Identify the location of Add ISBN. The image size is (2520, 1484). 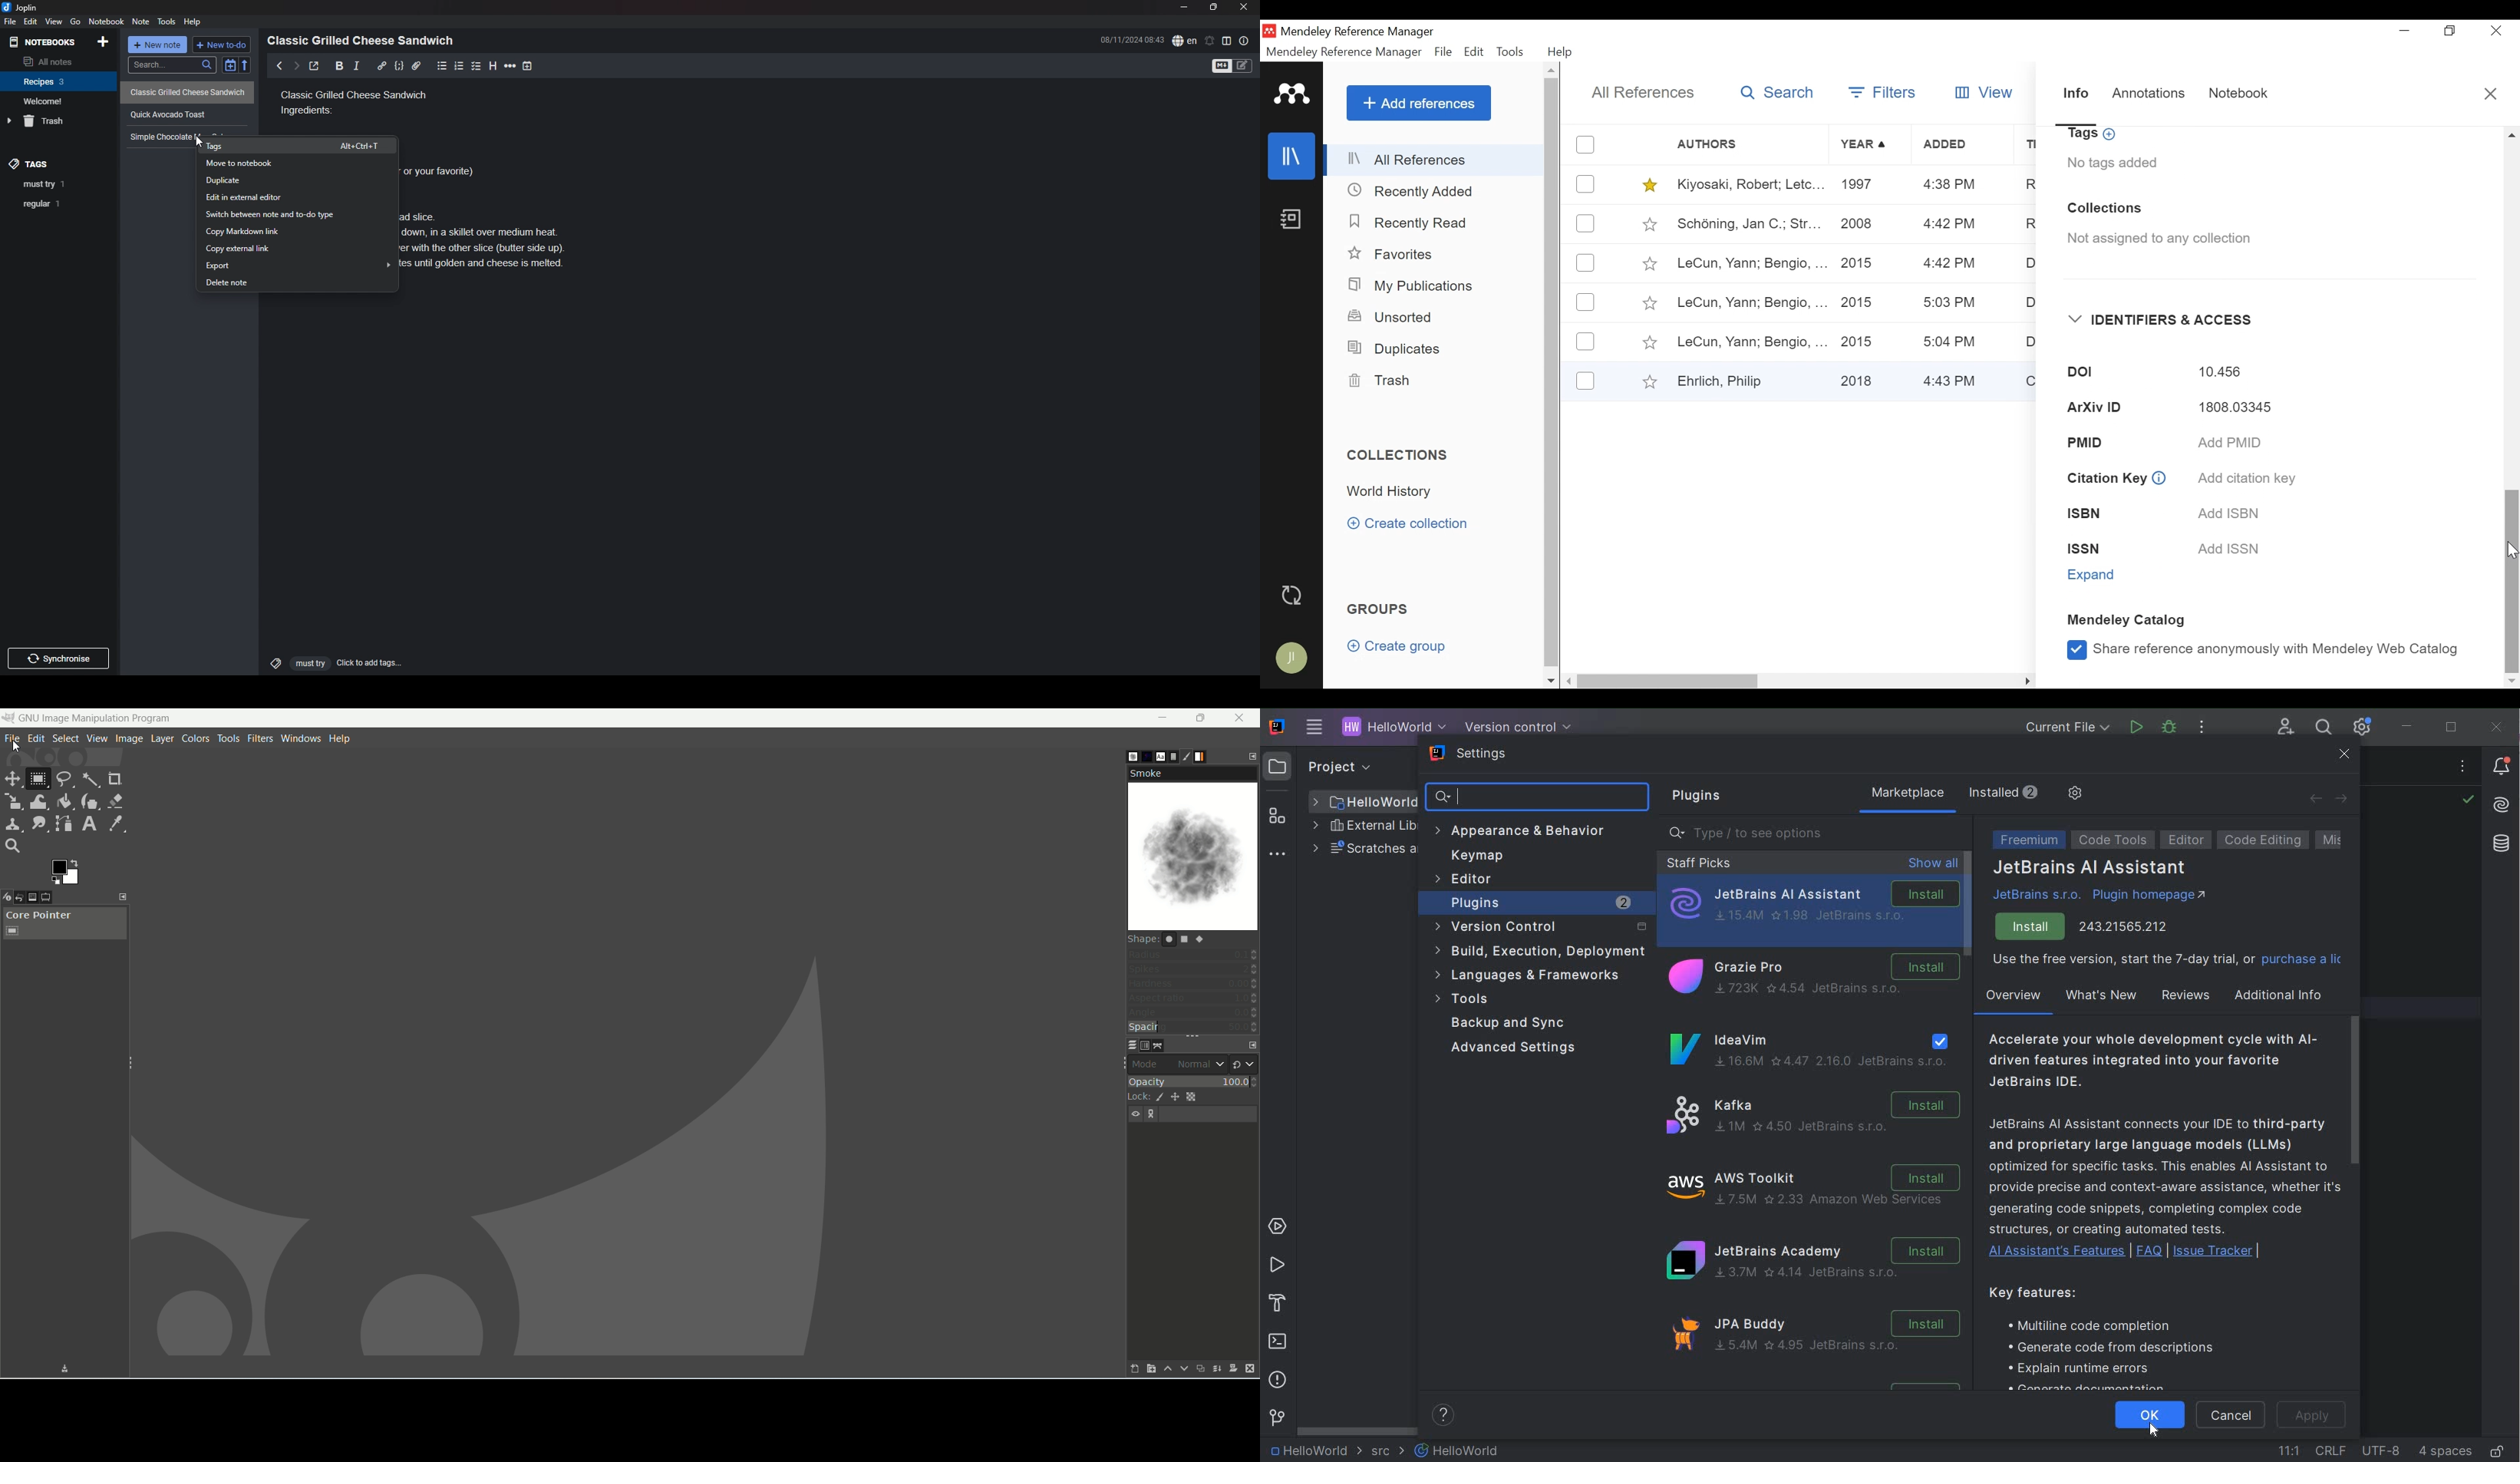
(2226, 513).